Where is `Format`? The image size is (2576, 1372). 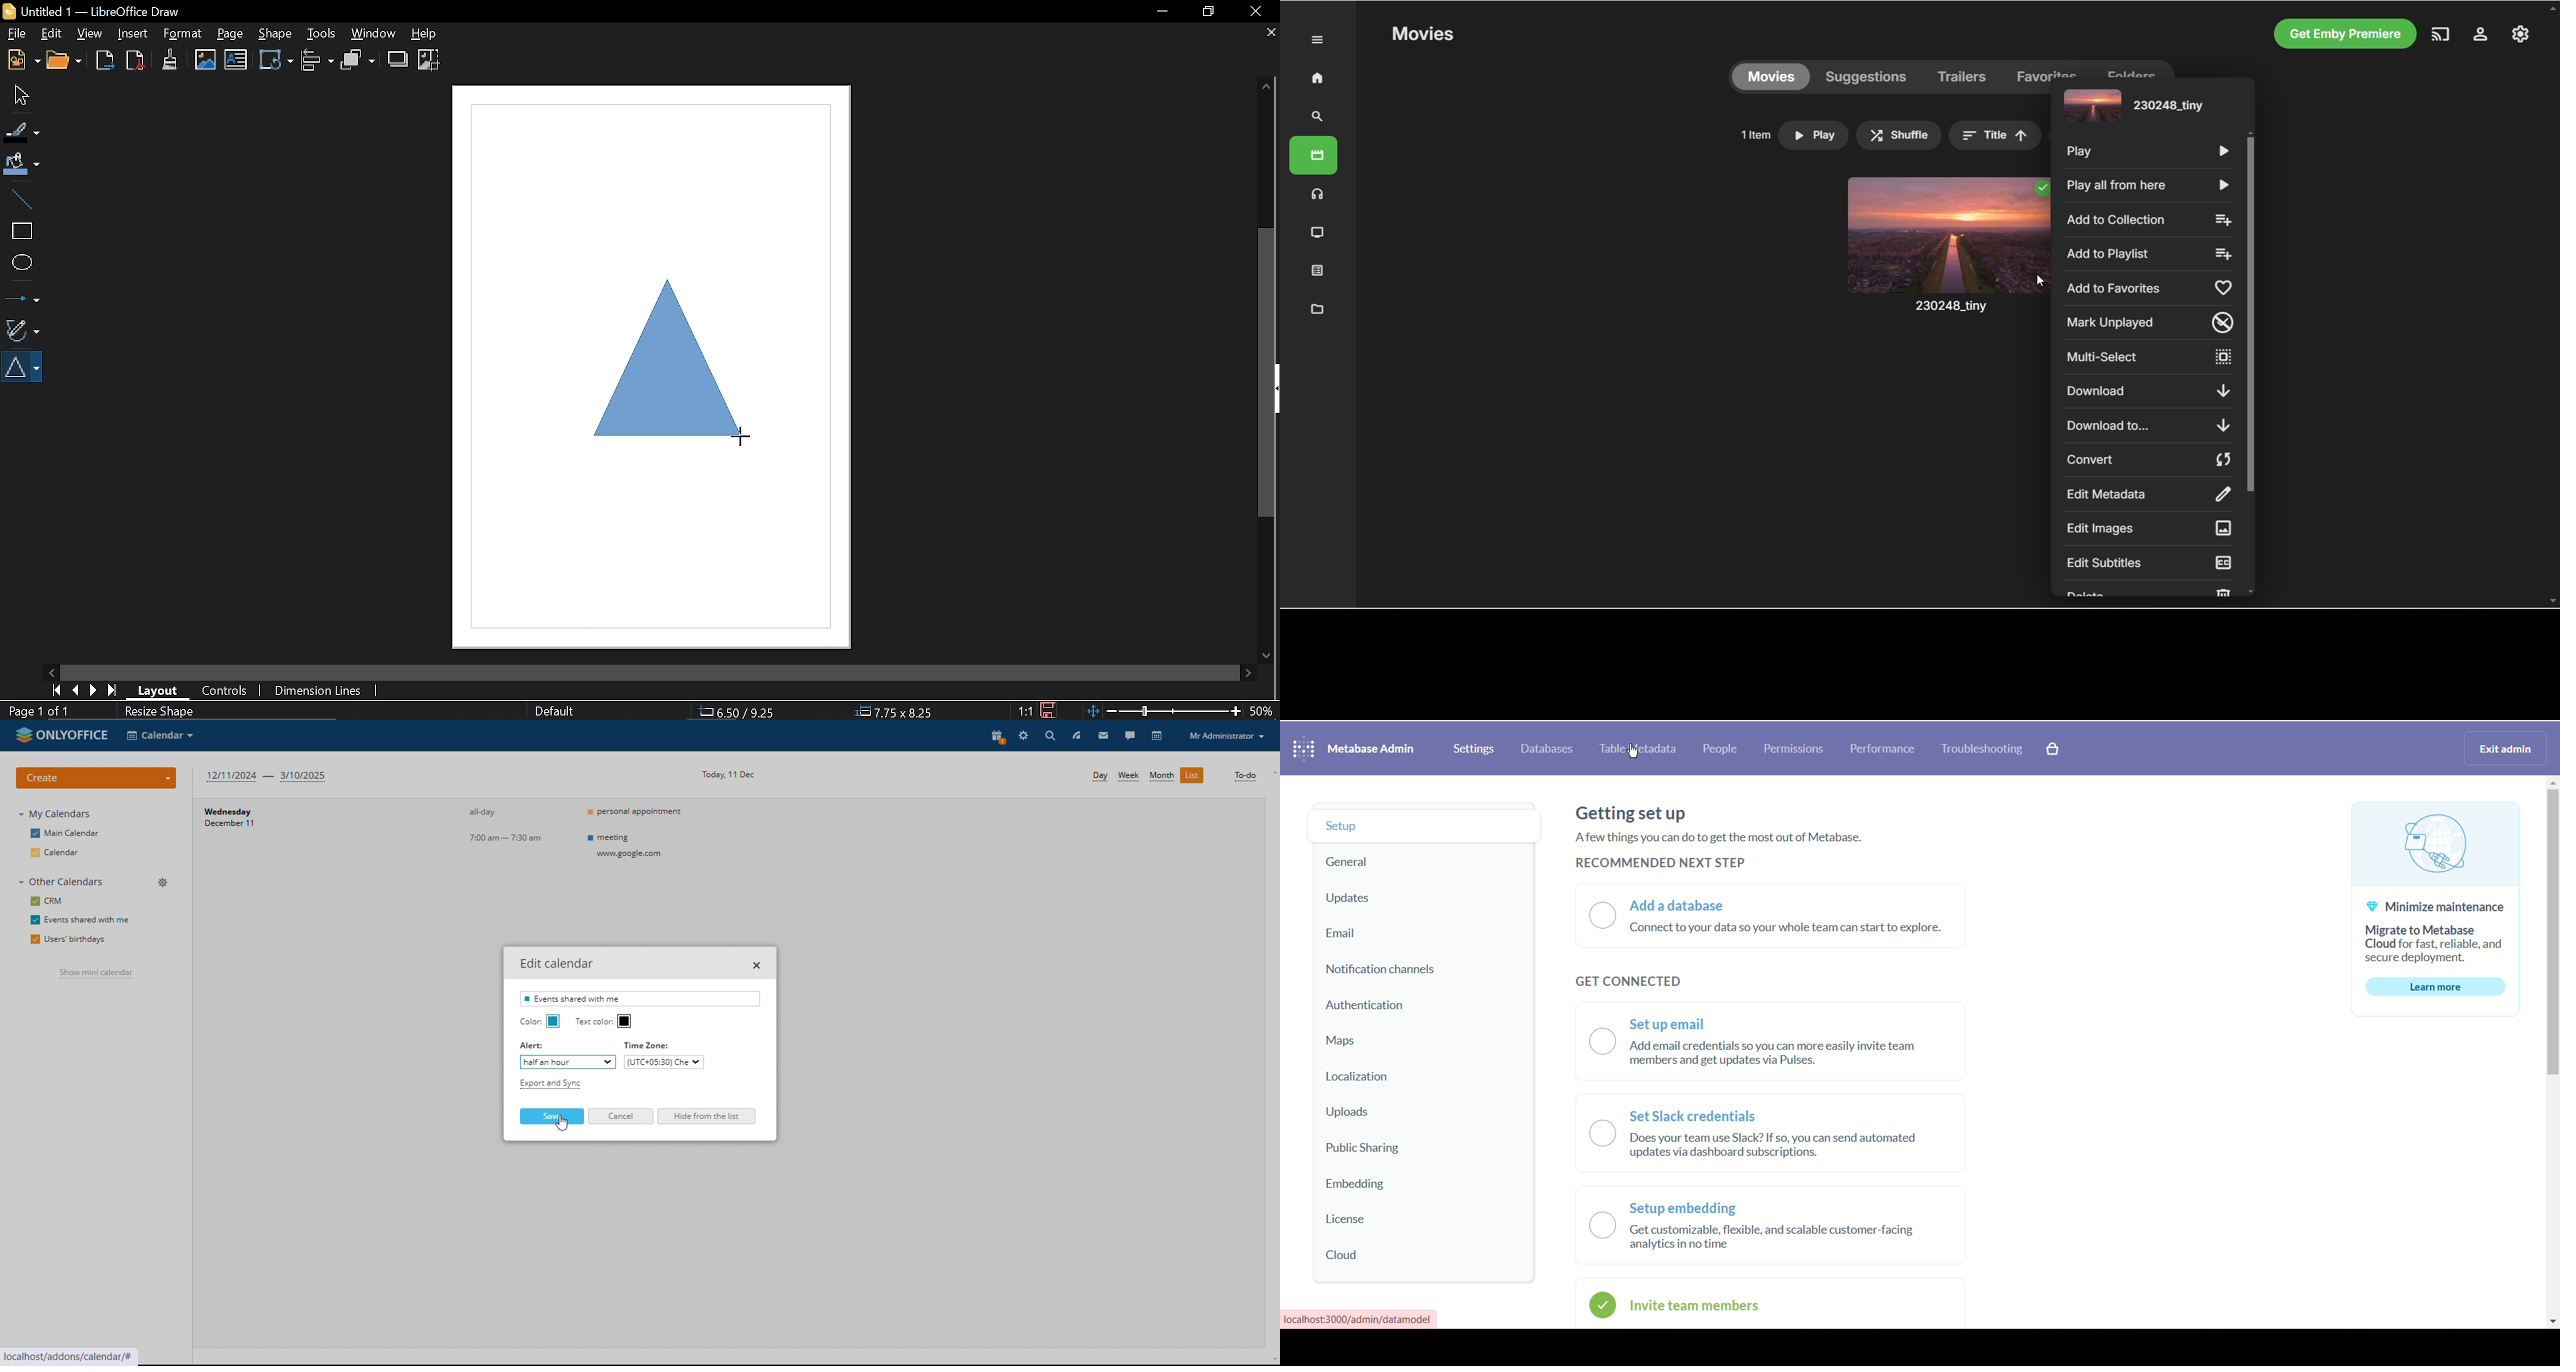 Format is located at coordinates (182, 34).